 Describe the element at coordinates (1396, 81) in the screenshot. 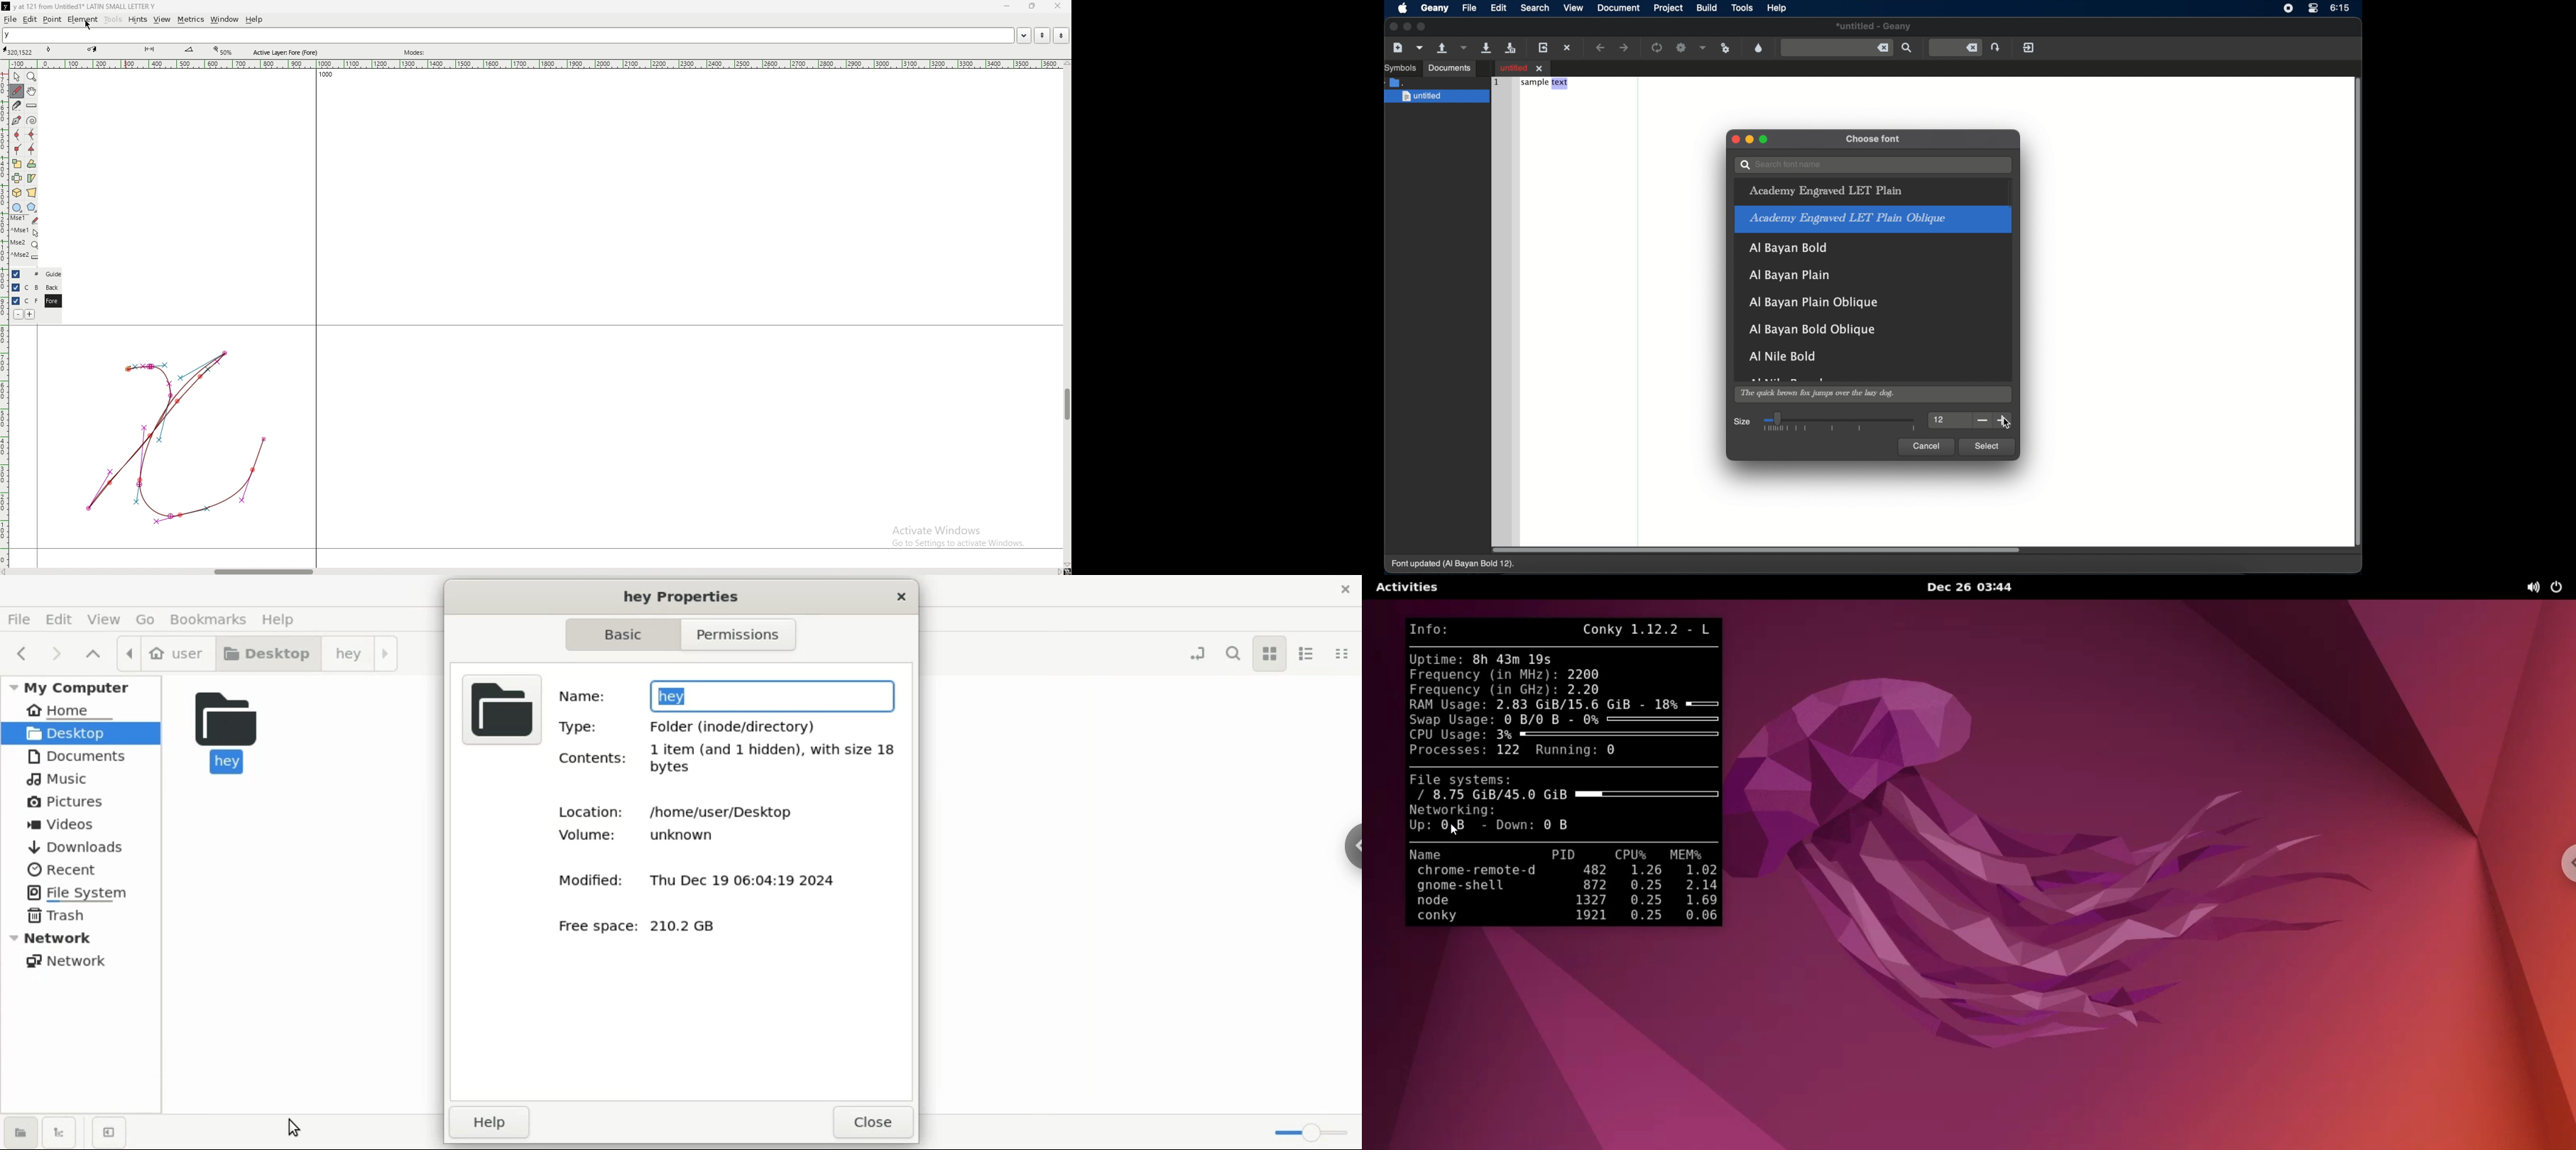

I see `documents` at that location.